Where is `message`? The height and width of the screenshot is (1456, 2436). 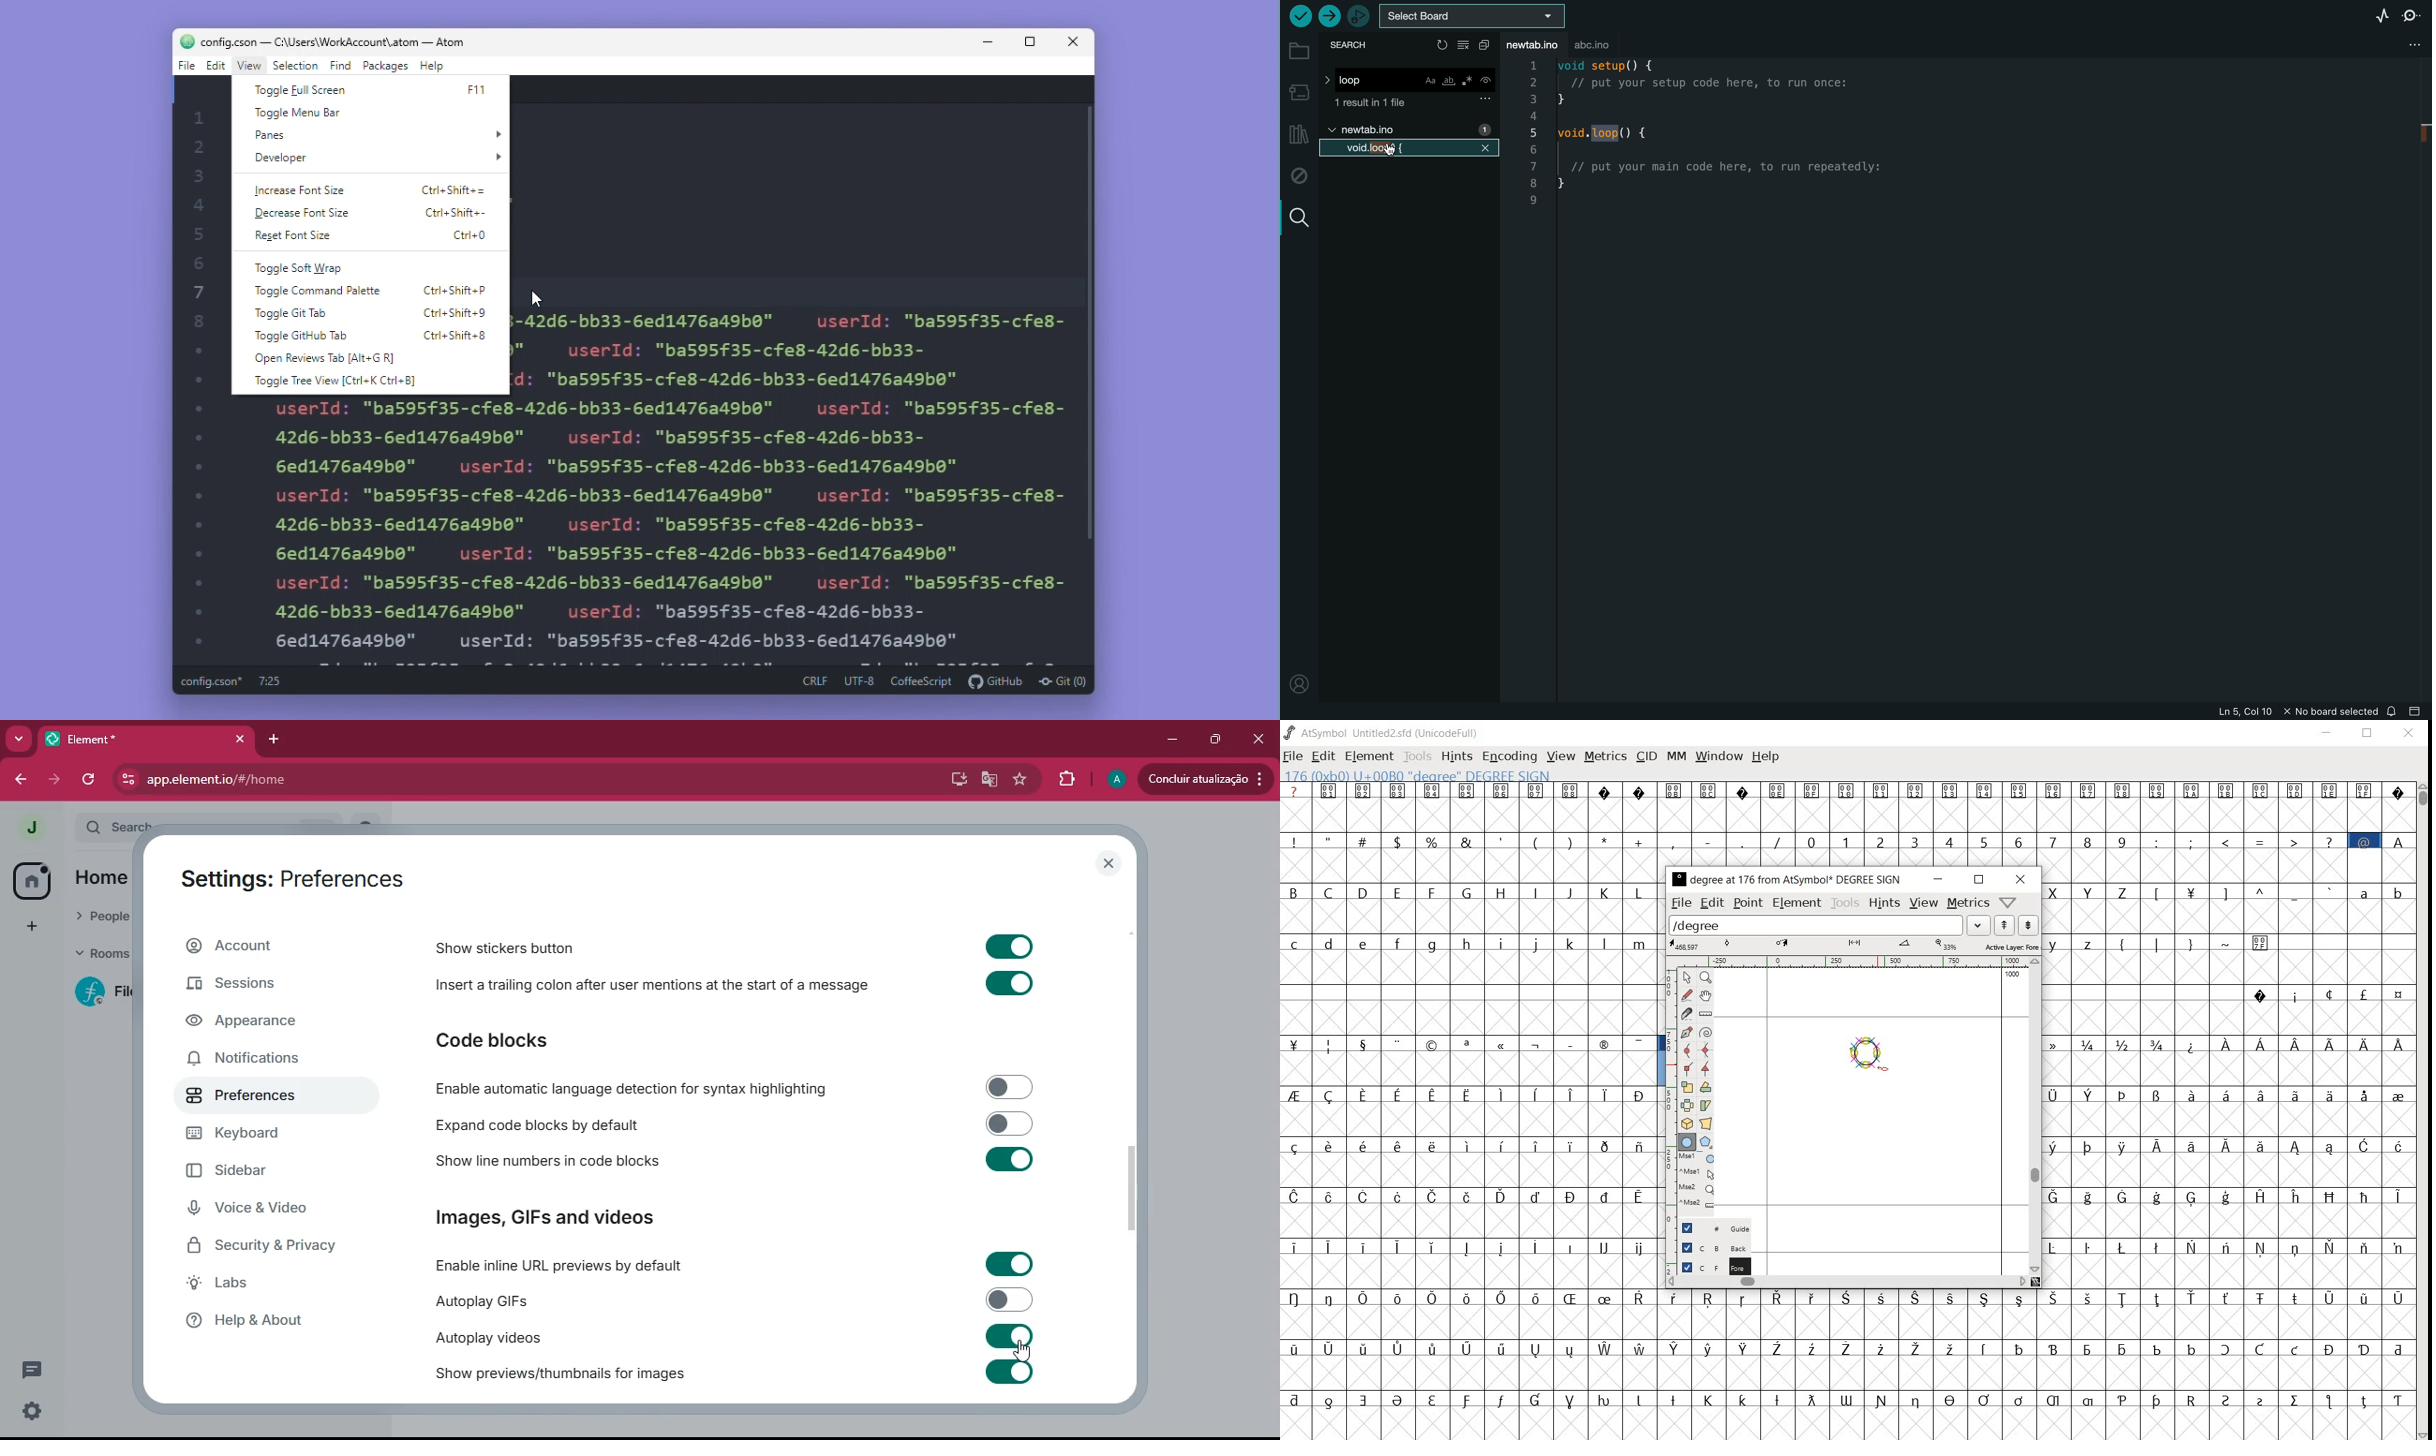 message is located at coordinates (32, 1369).